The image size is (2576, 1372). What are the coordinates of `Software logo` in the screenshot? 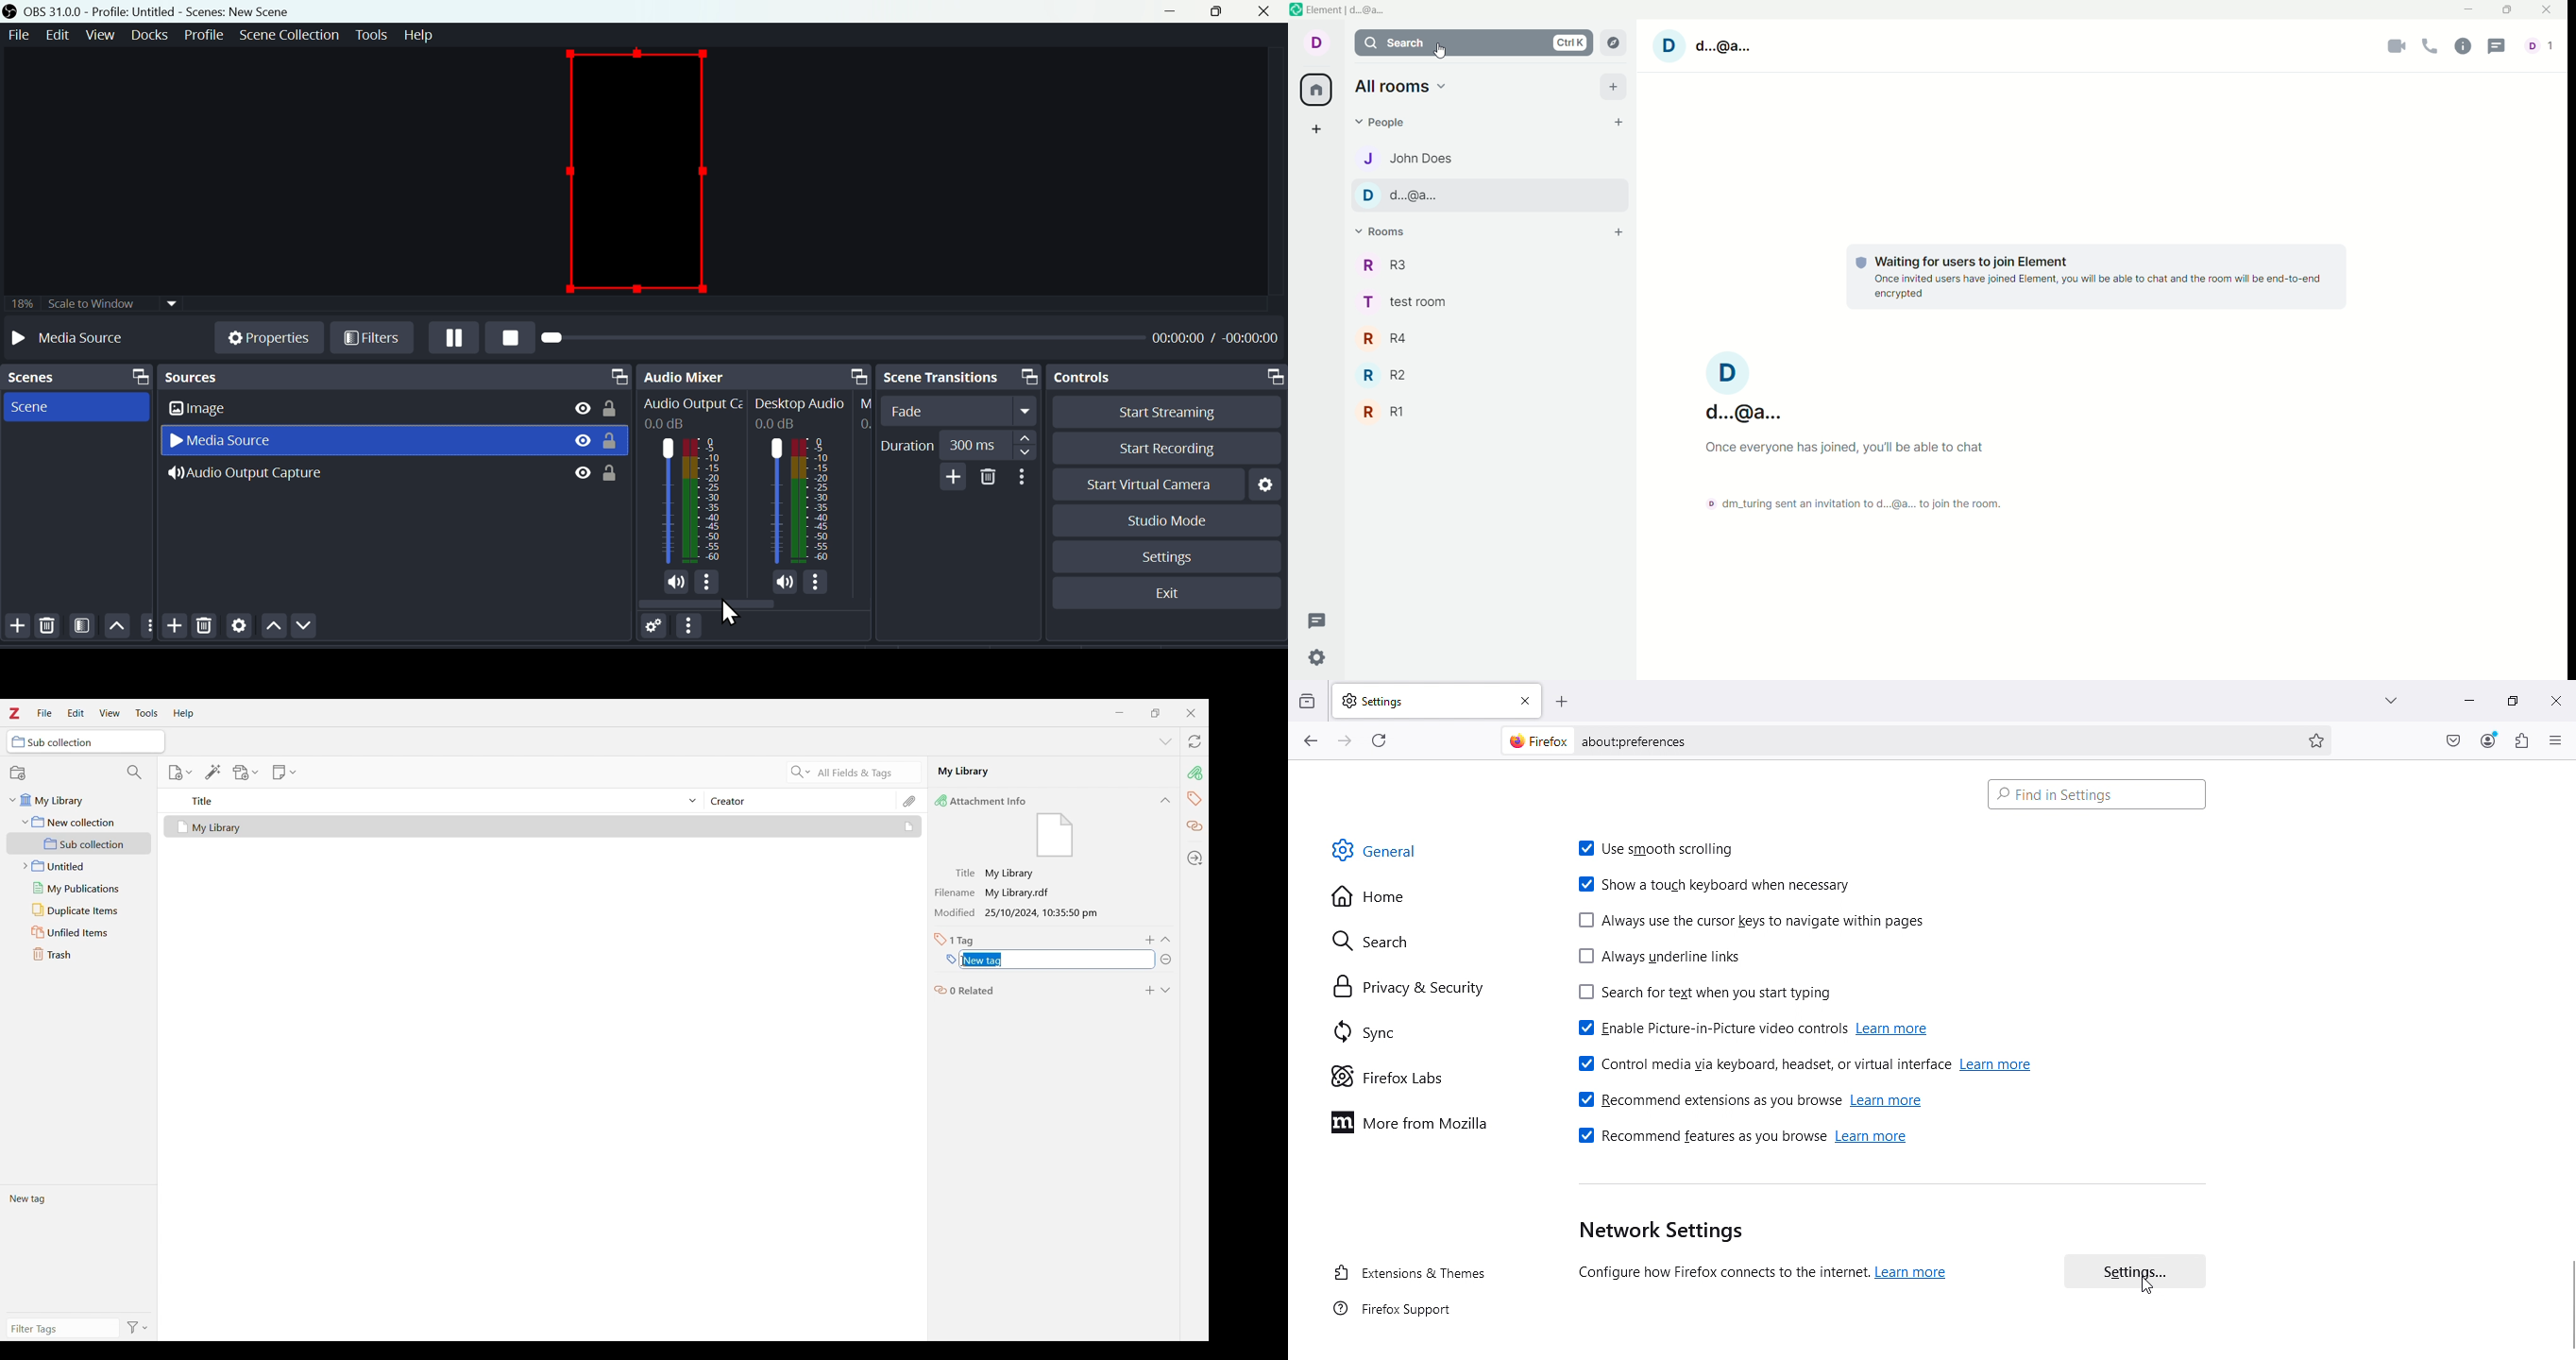 It's located at (1296, 9).